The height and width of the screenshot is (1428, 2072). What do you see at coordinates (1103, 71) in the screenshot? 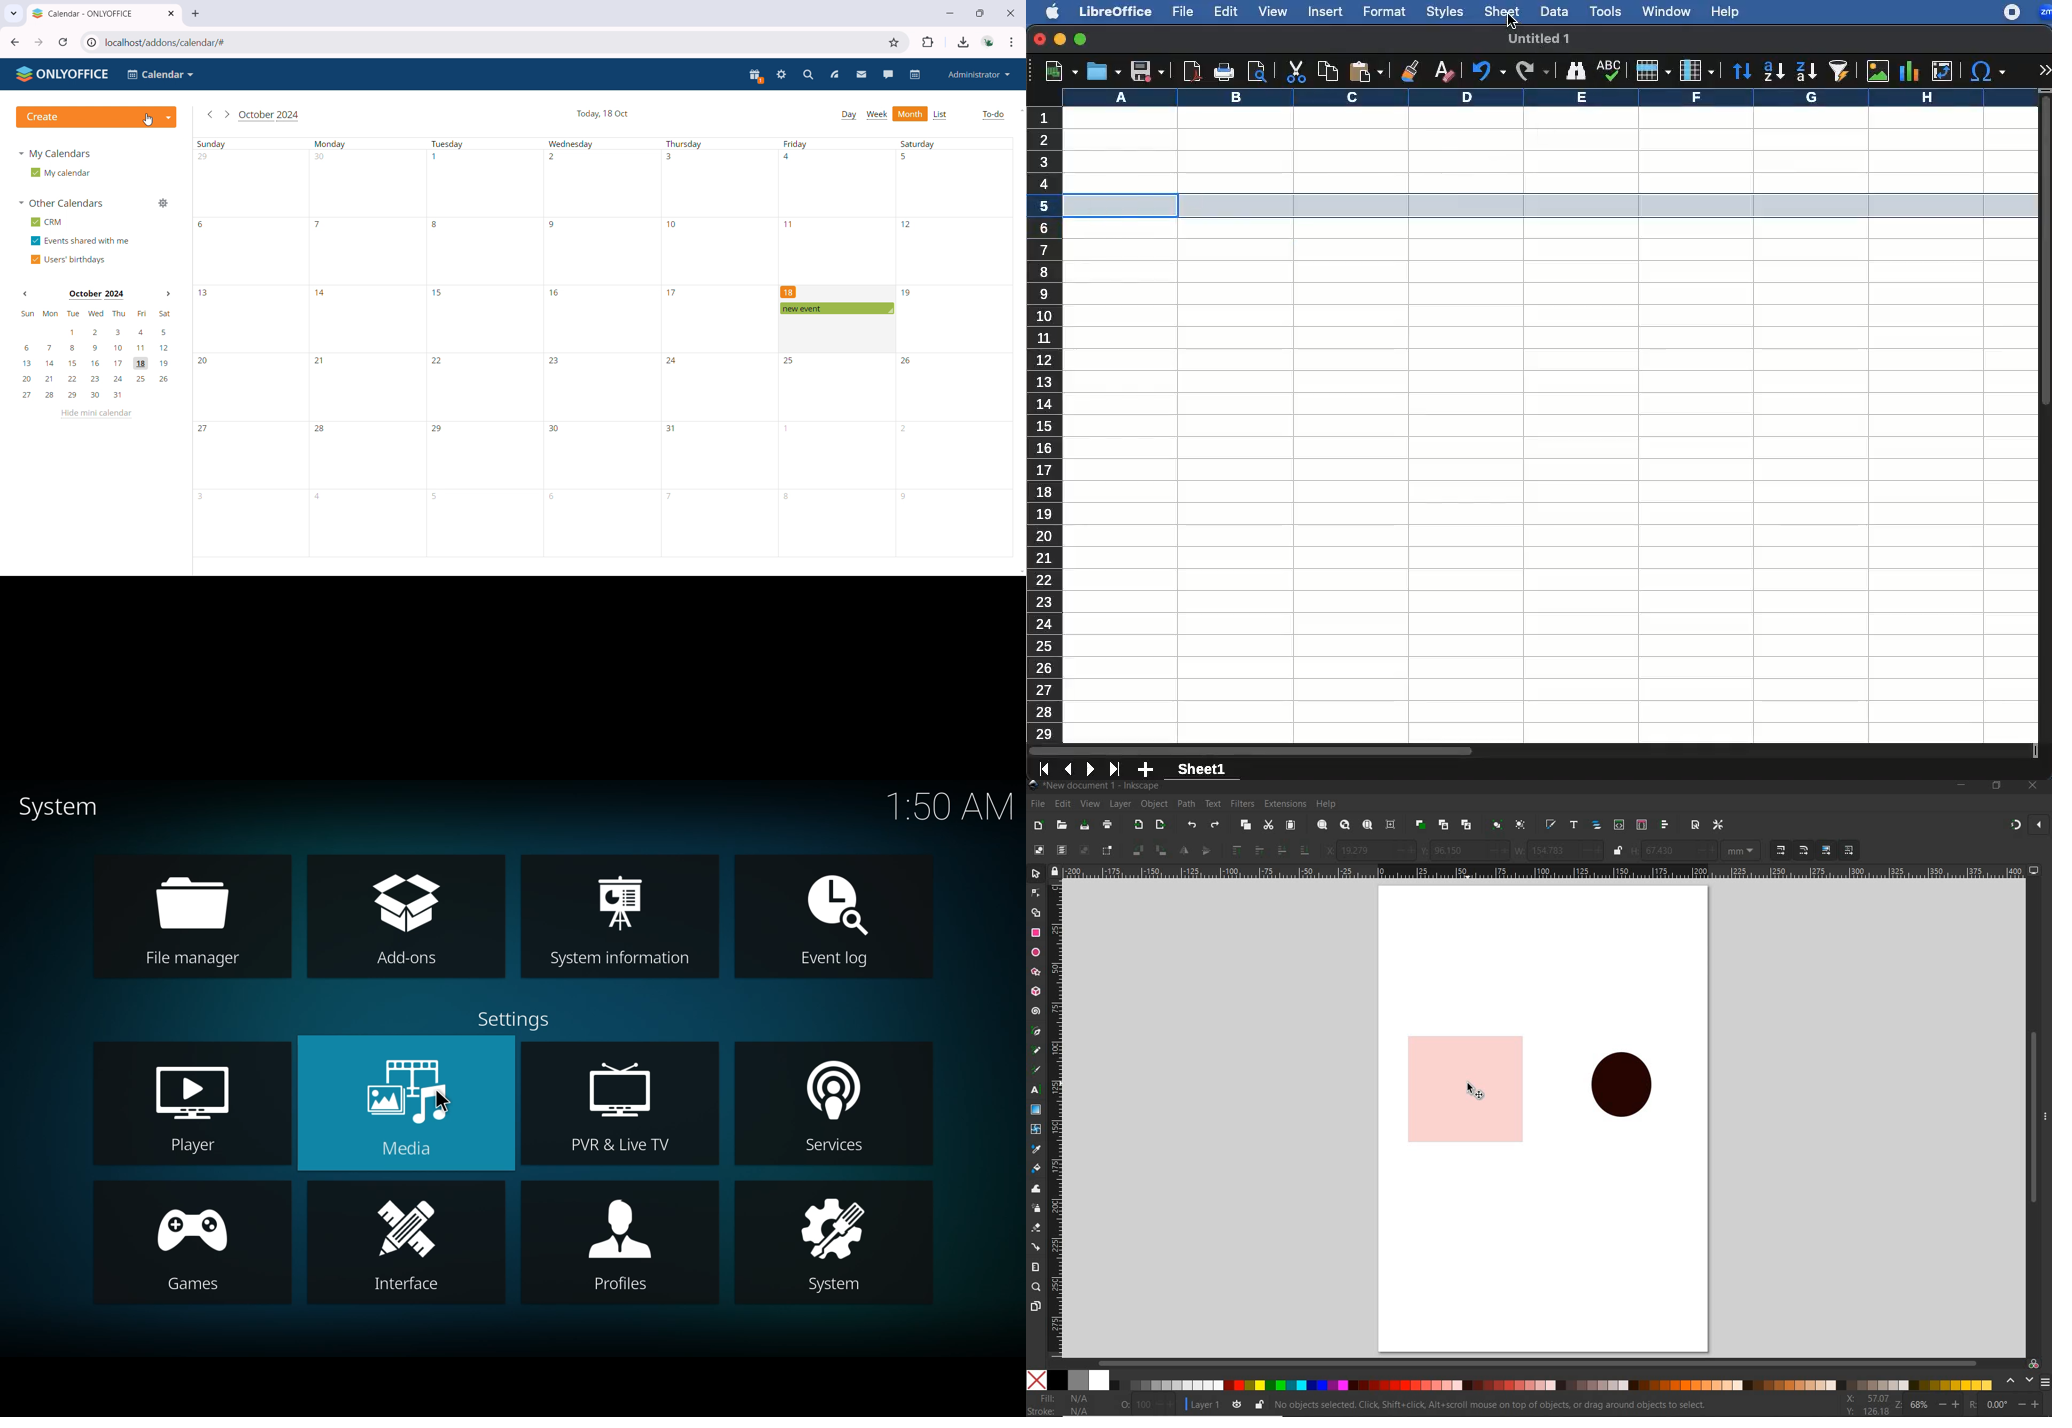
I see `open` at bounding box center [1103, 71].